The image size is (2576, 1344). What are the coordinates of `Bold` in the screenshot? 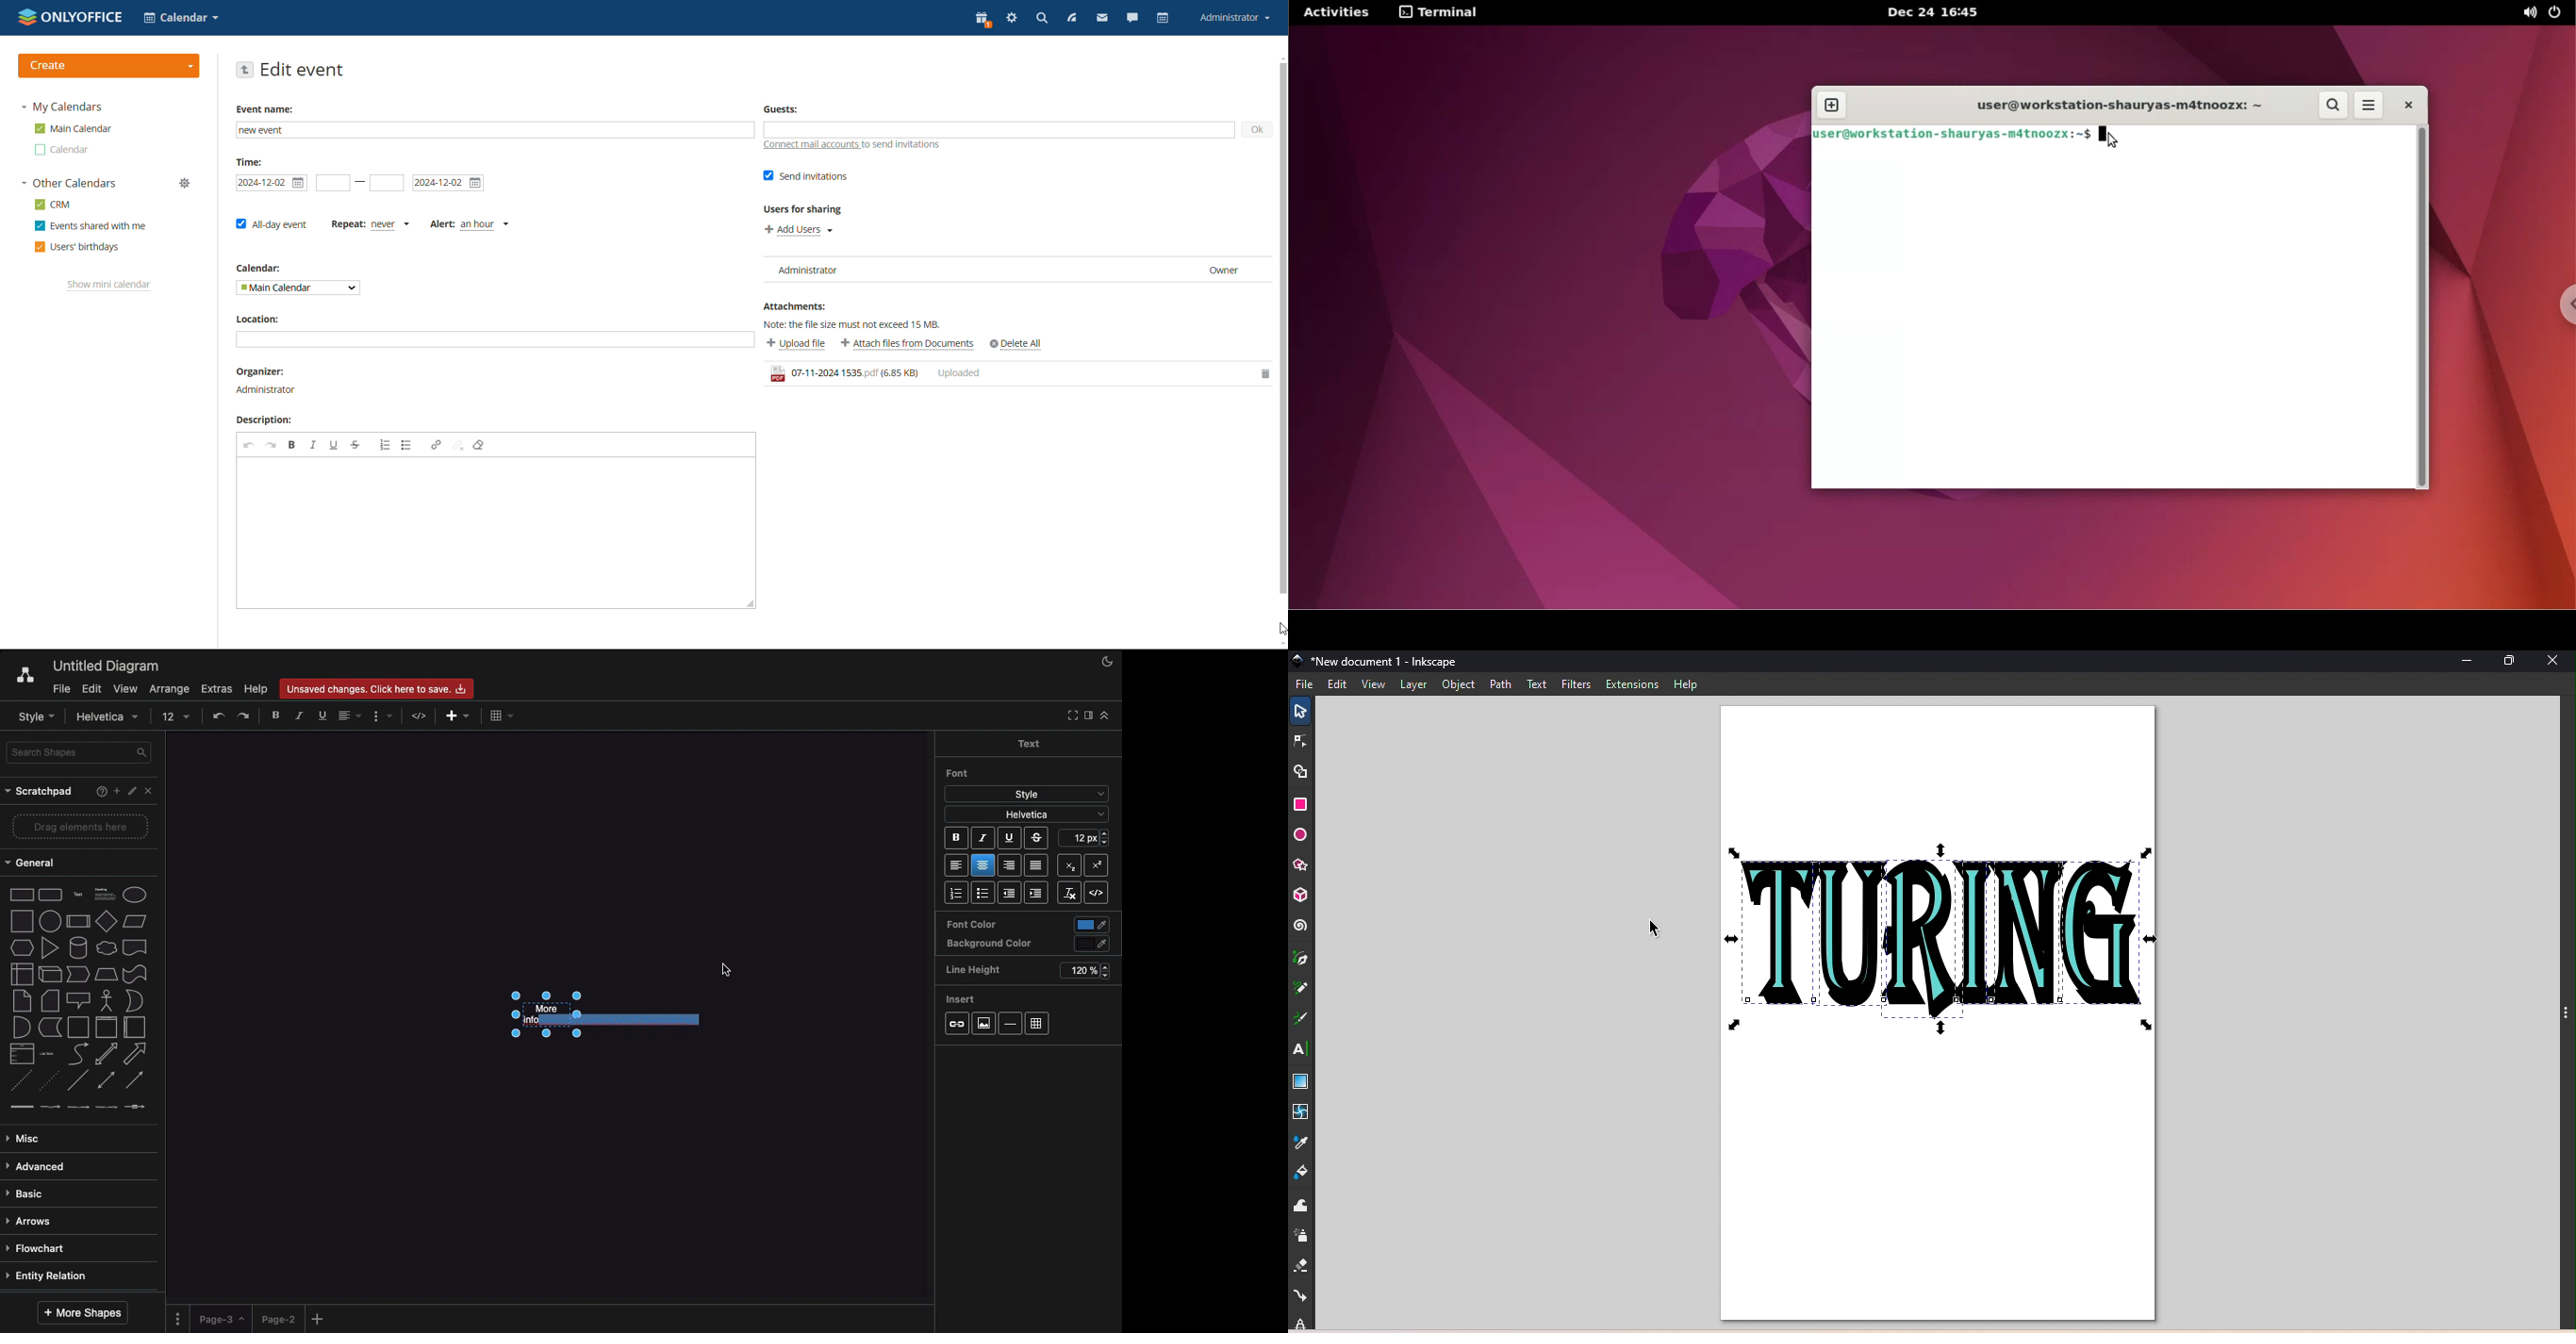 It's located at (957, 840).